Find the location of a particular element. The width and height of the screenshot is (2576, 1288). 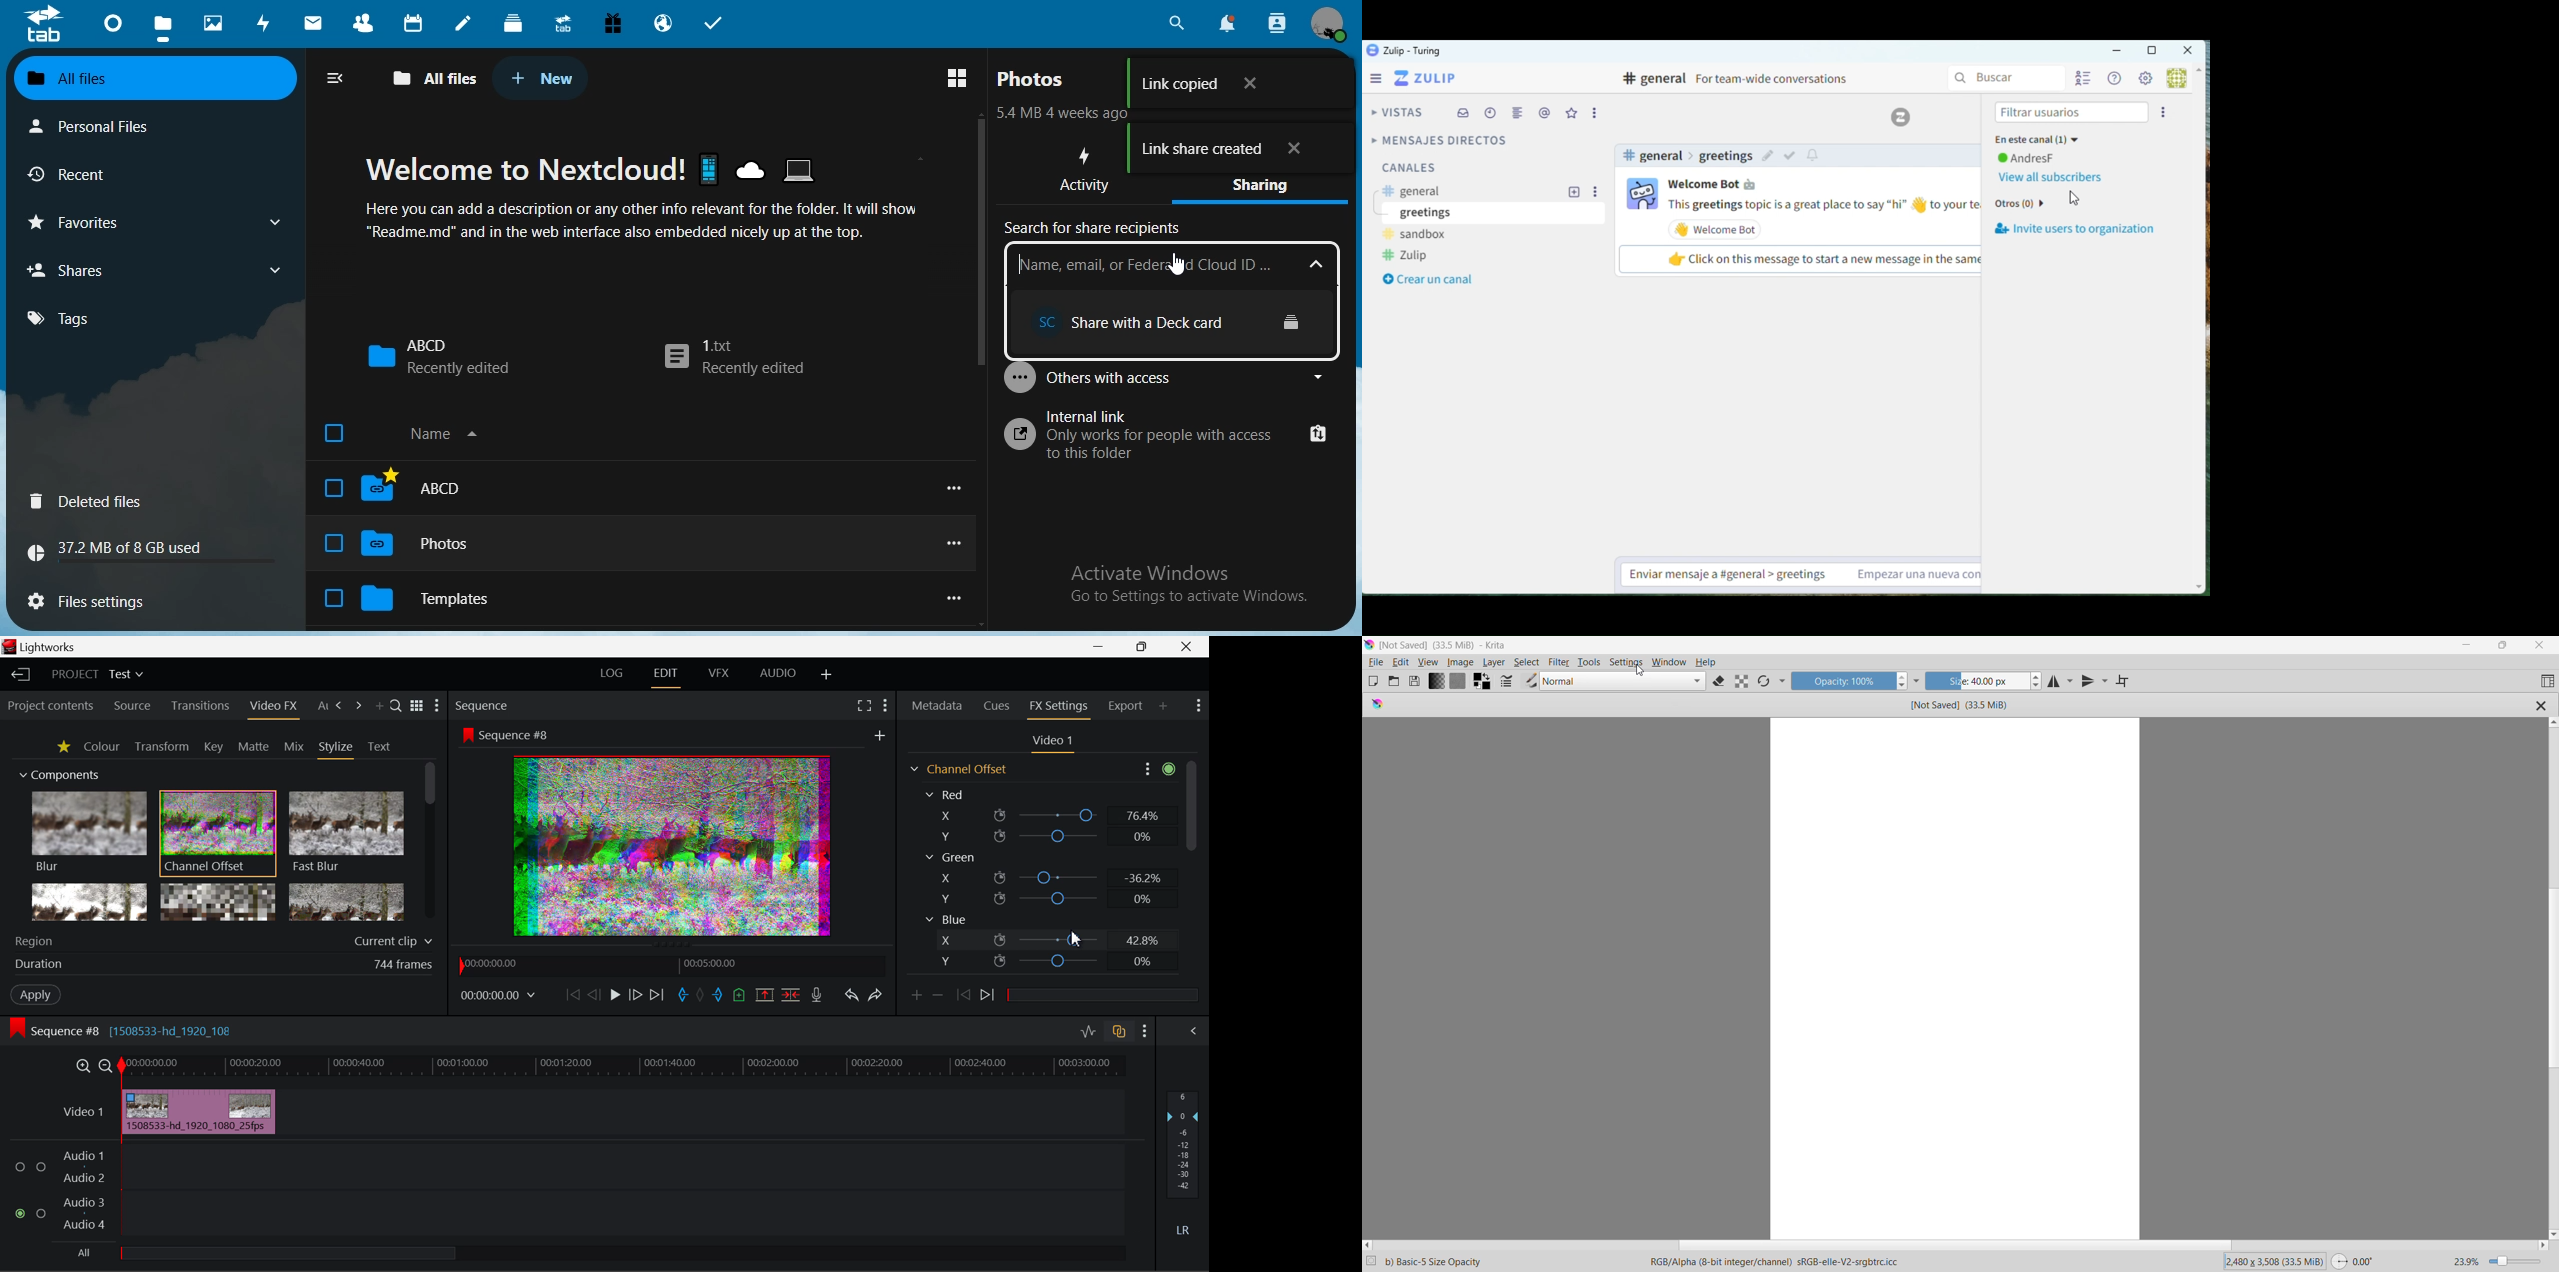

Cursor is located at coordinates (2075, 199).